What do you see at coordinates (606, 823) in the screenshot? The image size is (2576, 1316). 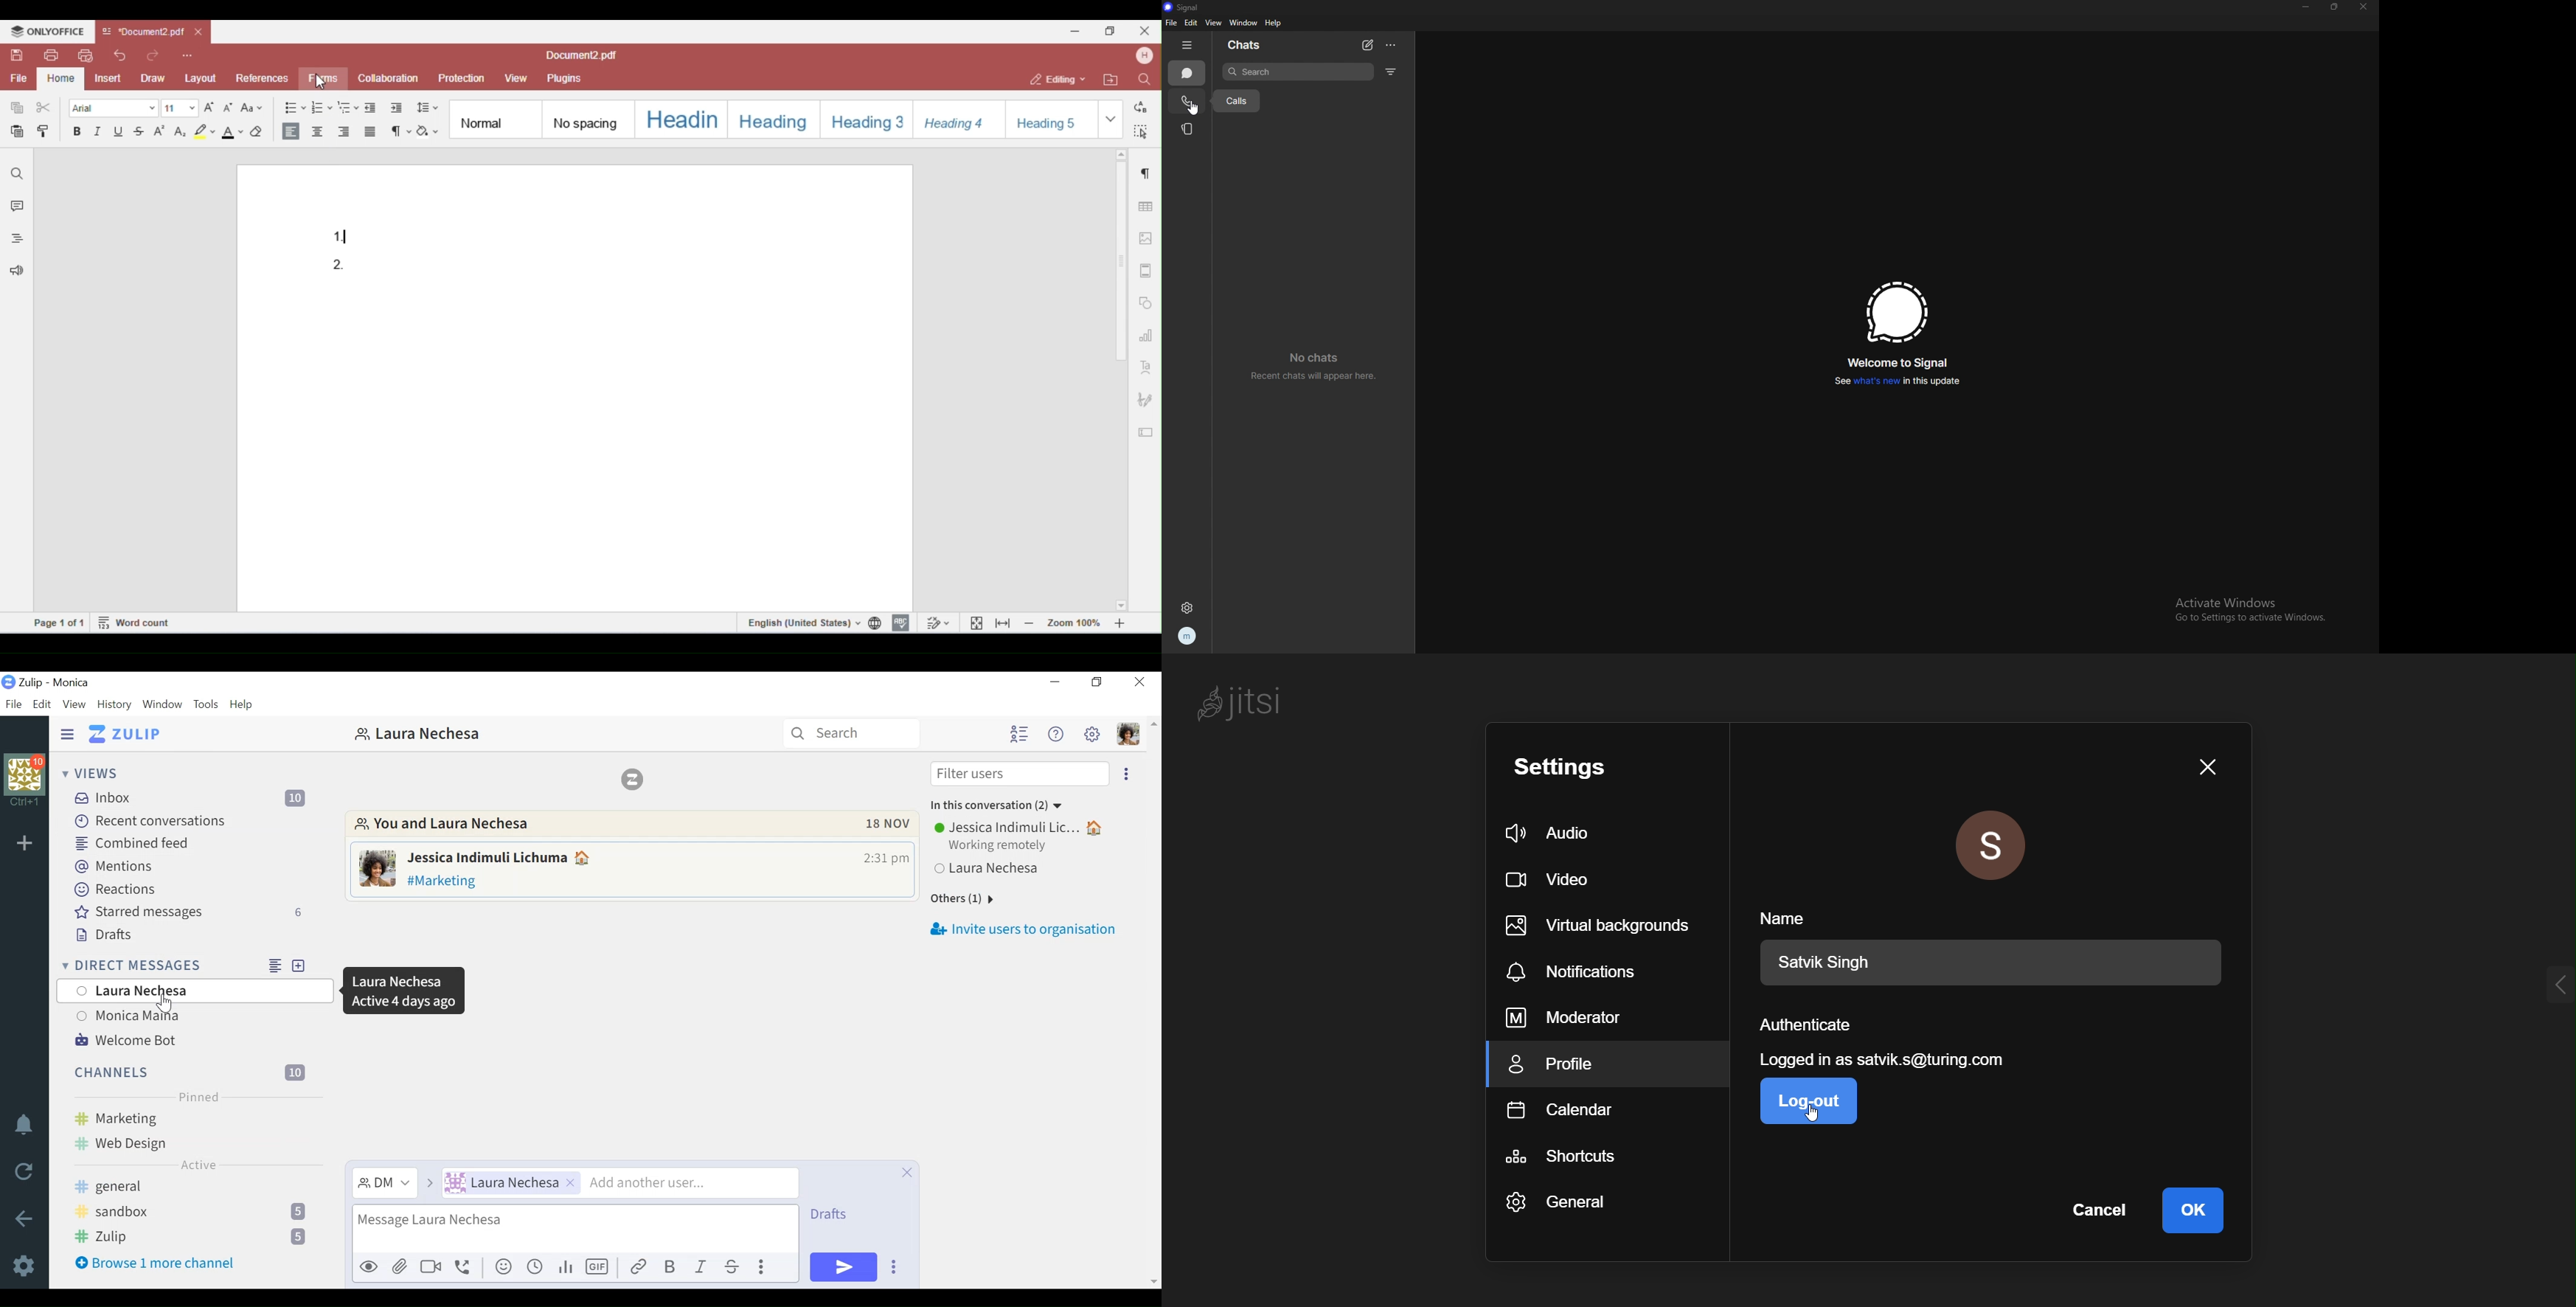 I see `users in conversation` at bounding box center [606, 823].